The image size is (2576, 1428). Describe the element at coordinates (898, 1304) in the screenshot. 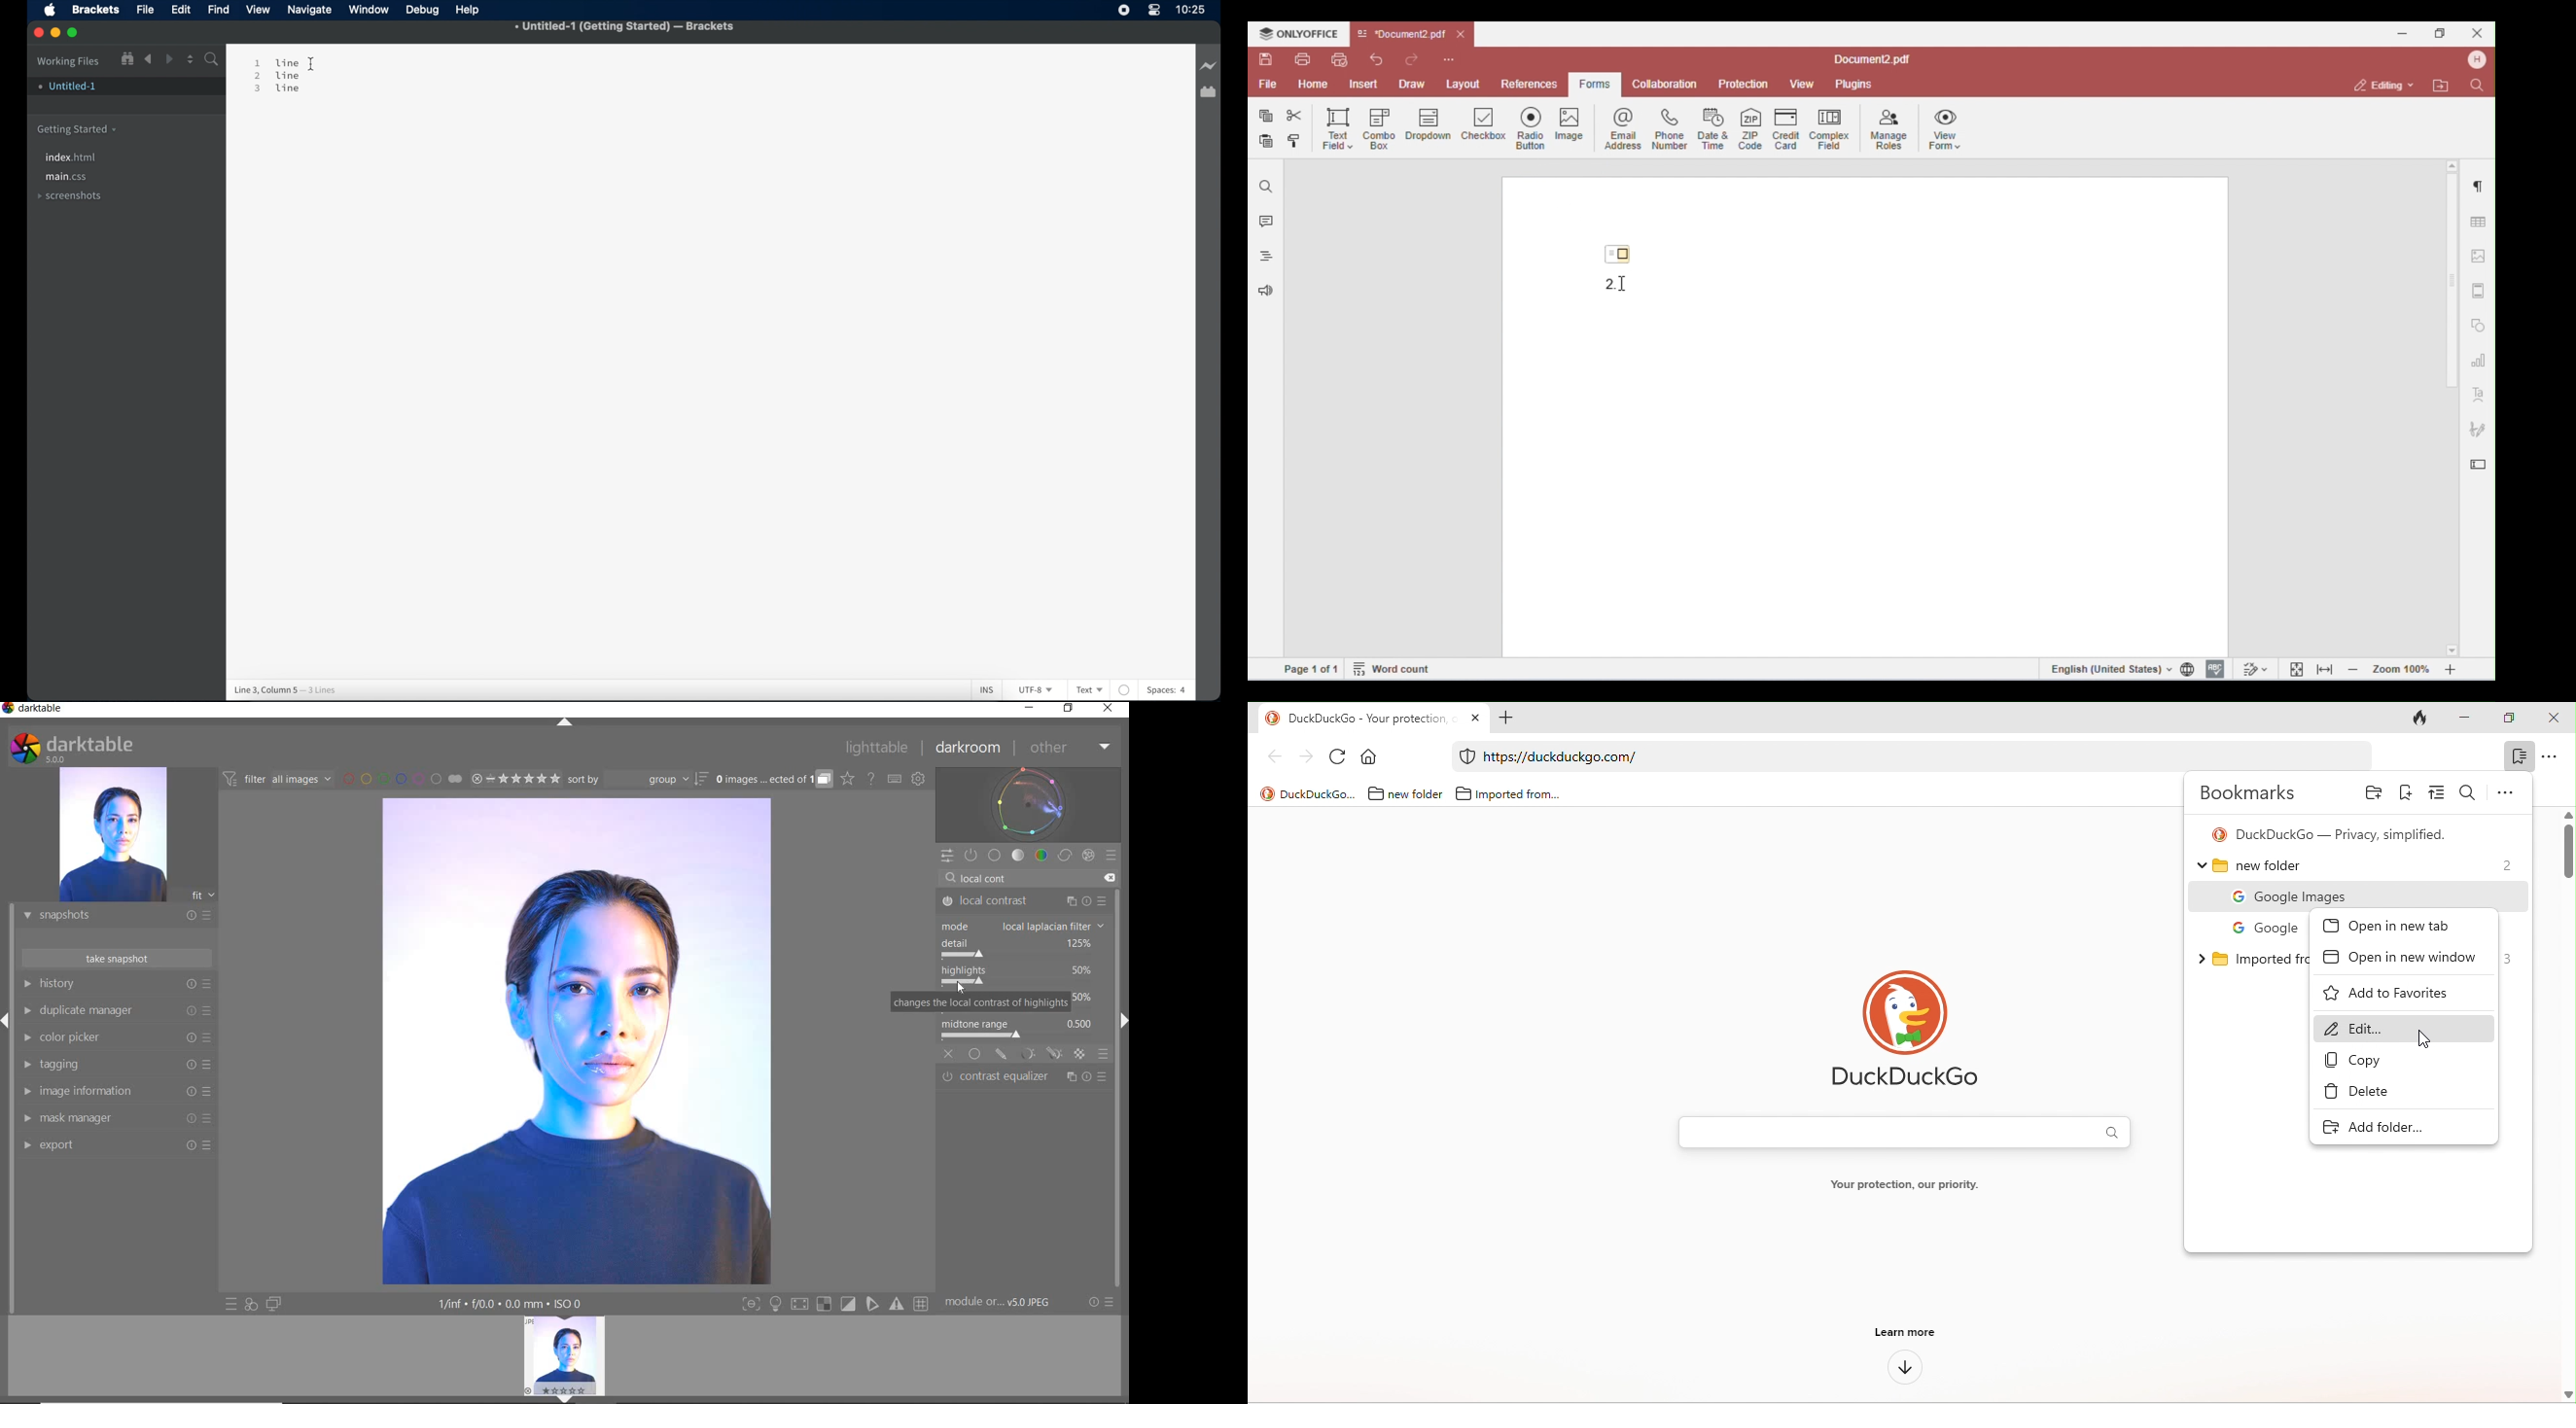

I see `Button` at that location.